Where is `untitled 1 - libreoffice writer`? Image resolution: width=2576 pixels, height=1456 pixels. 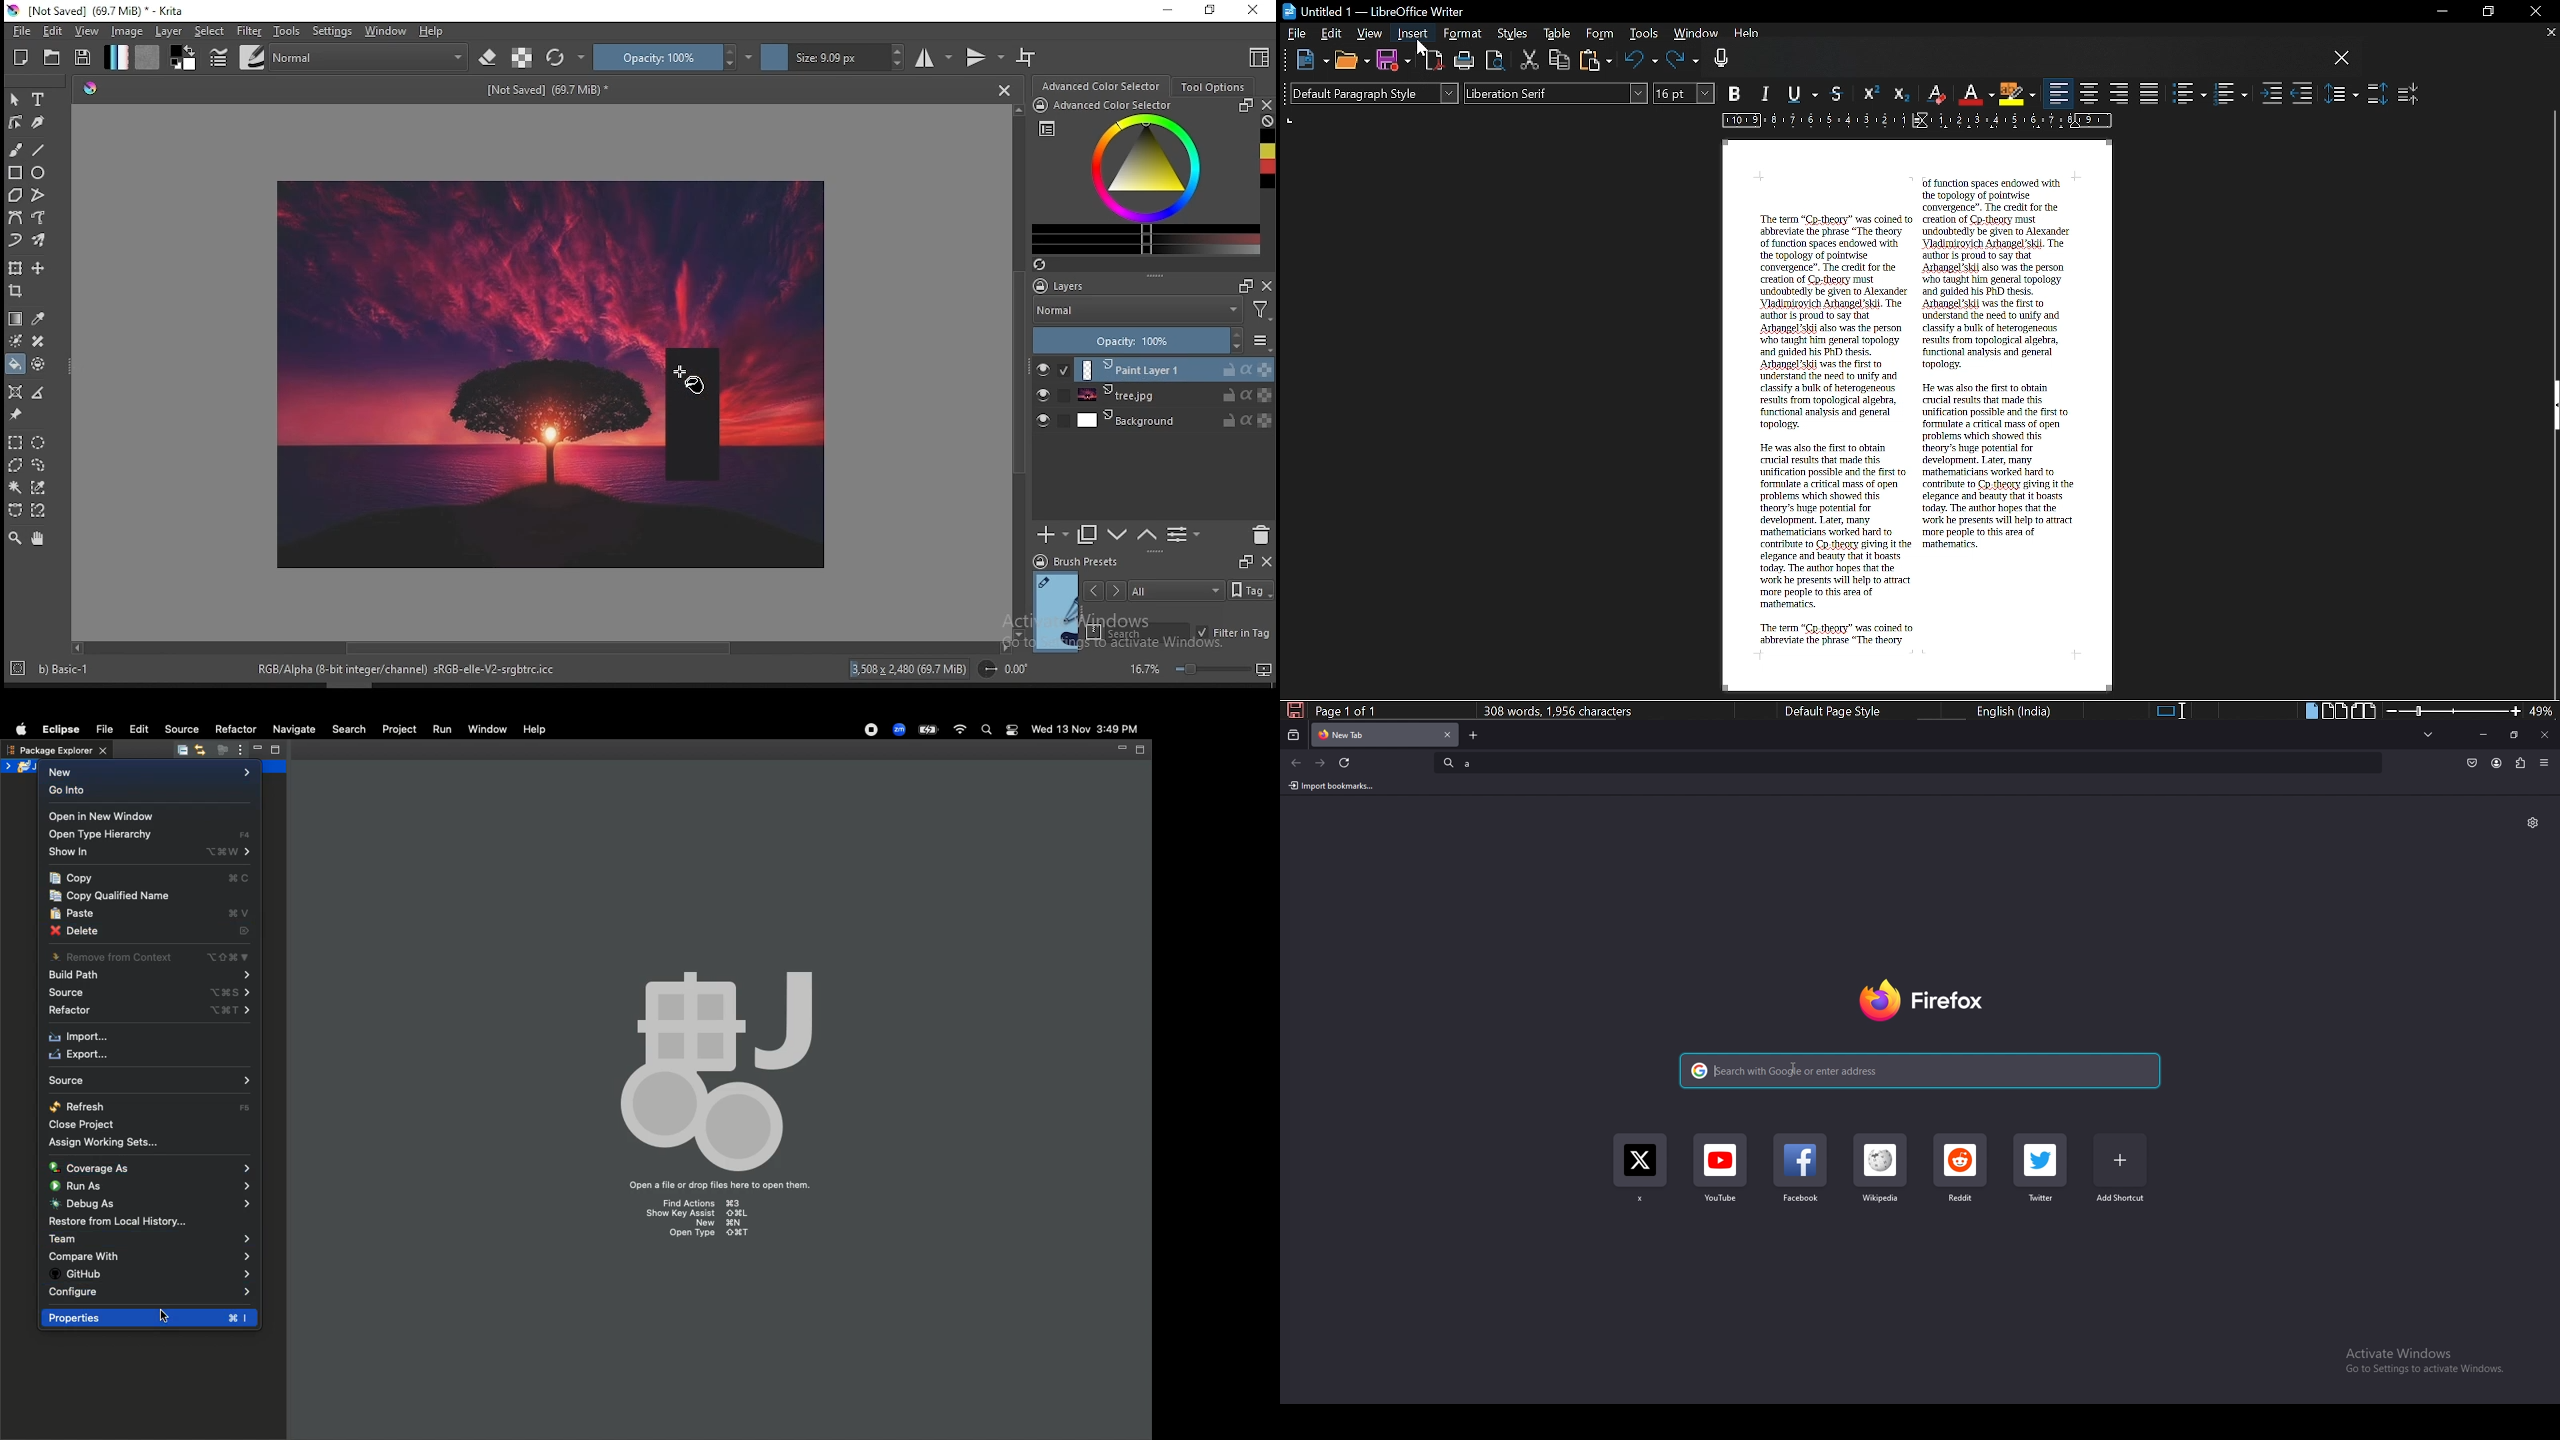
untitled 1 - libreoffice writer is located at coordinates (1377, 9).